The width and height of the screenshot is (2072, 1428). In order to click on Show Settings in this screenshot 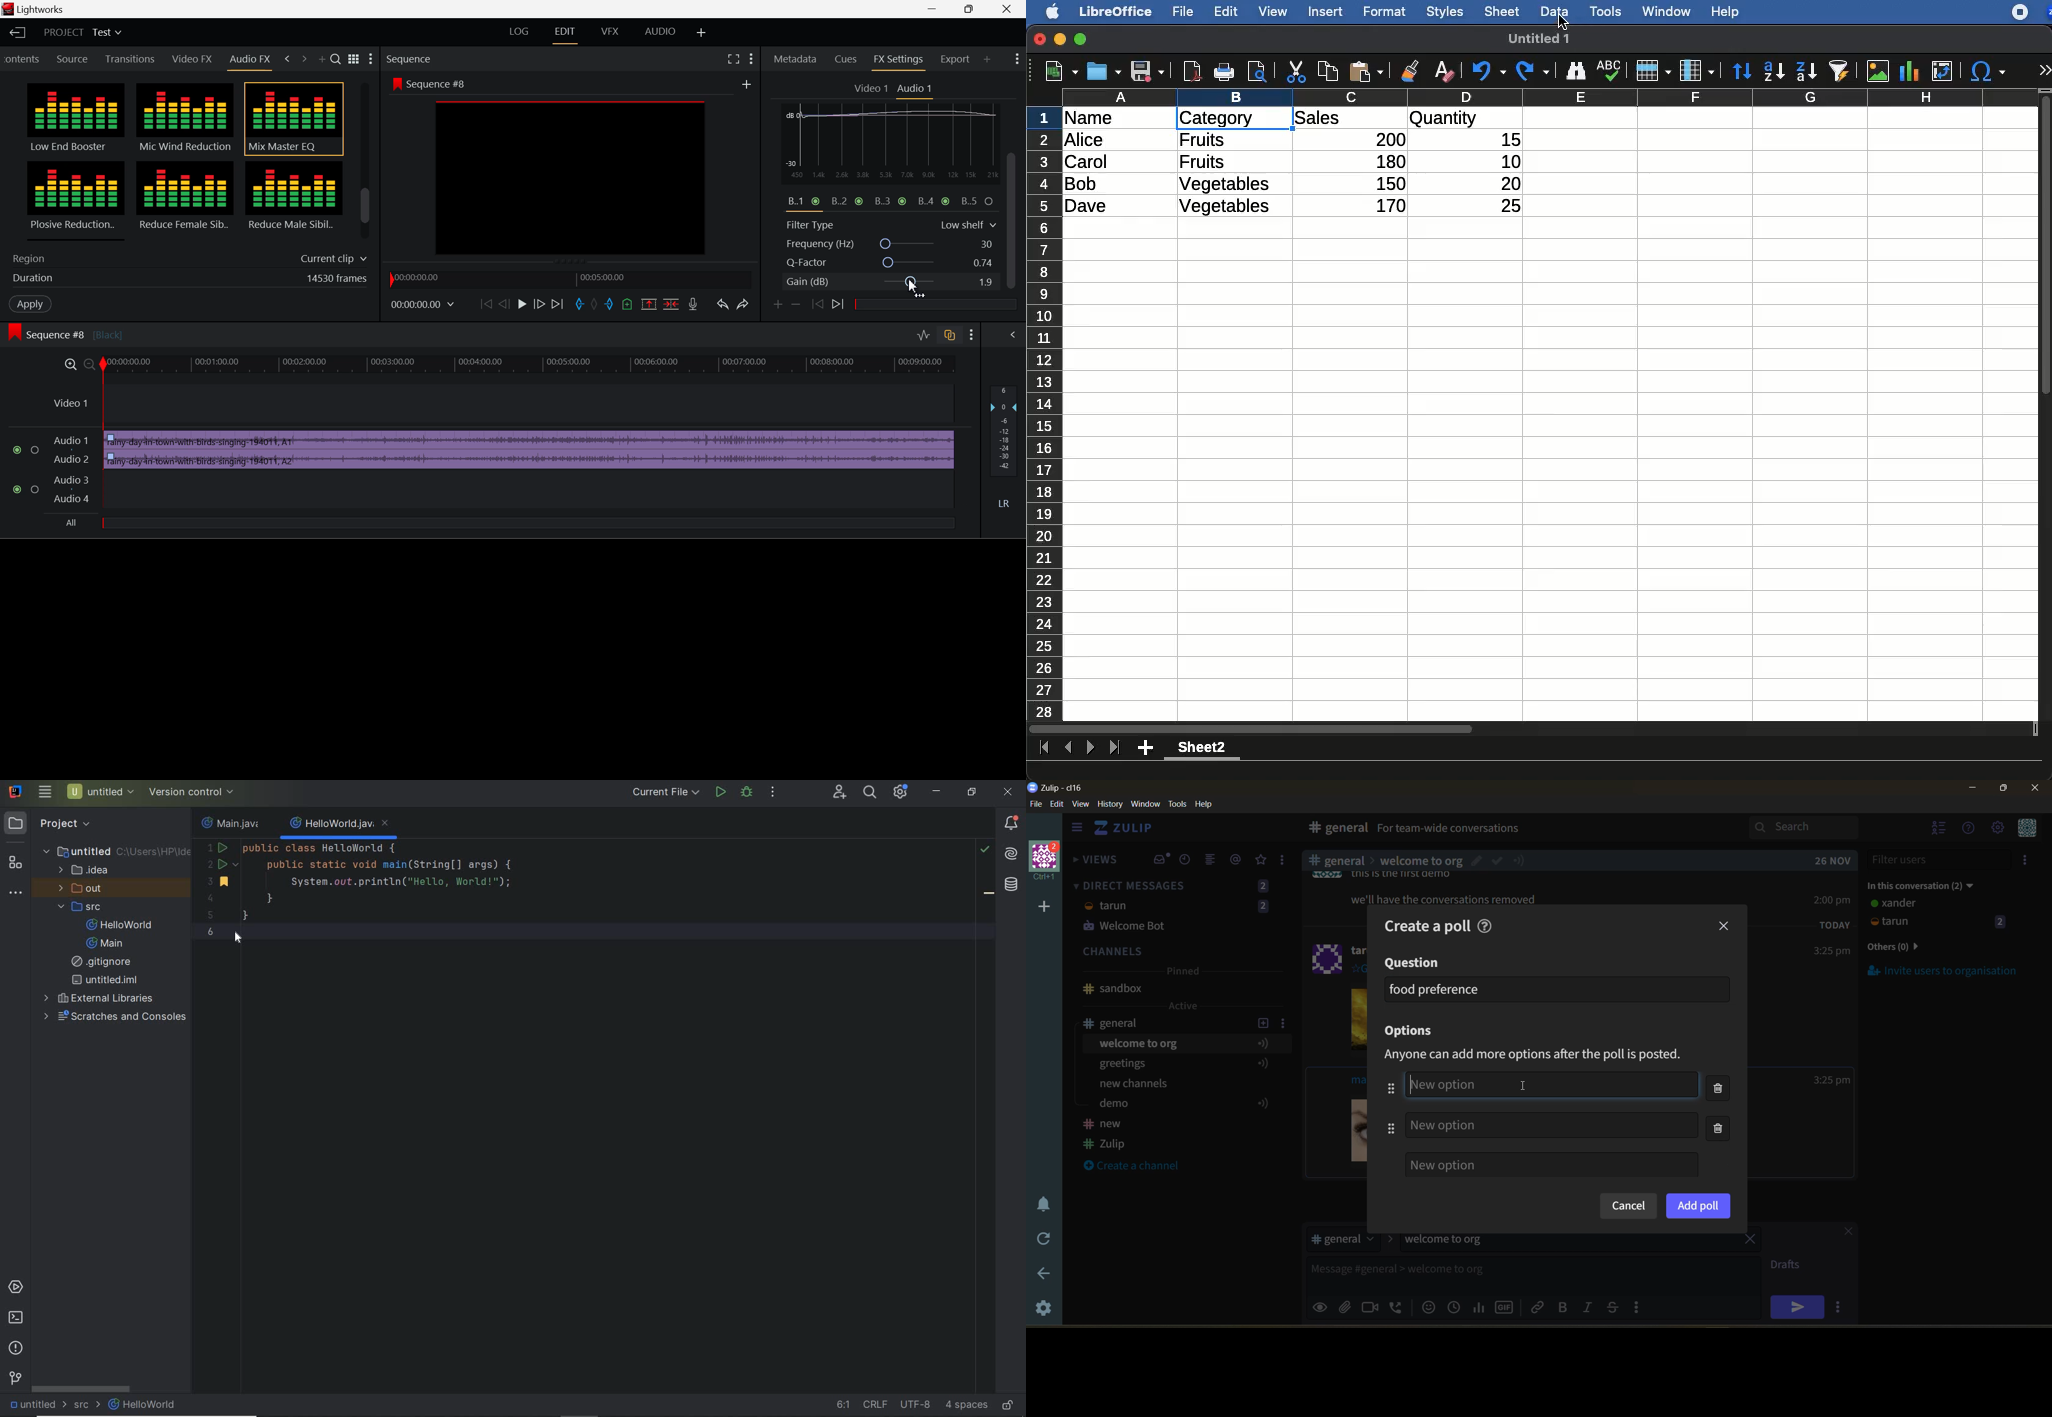, I will do `click(1016, 57)`.